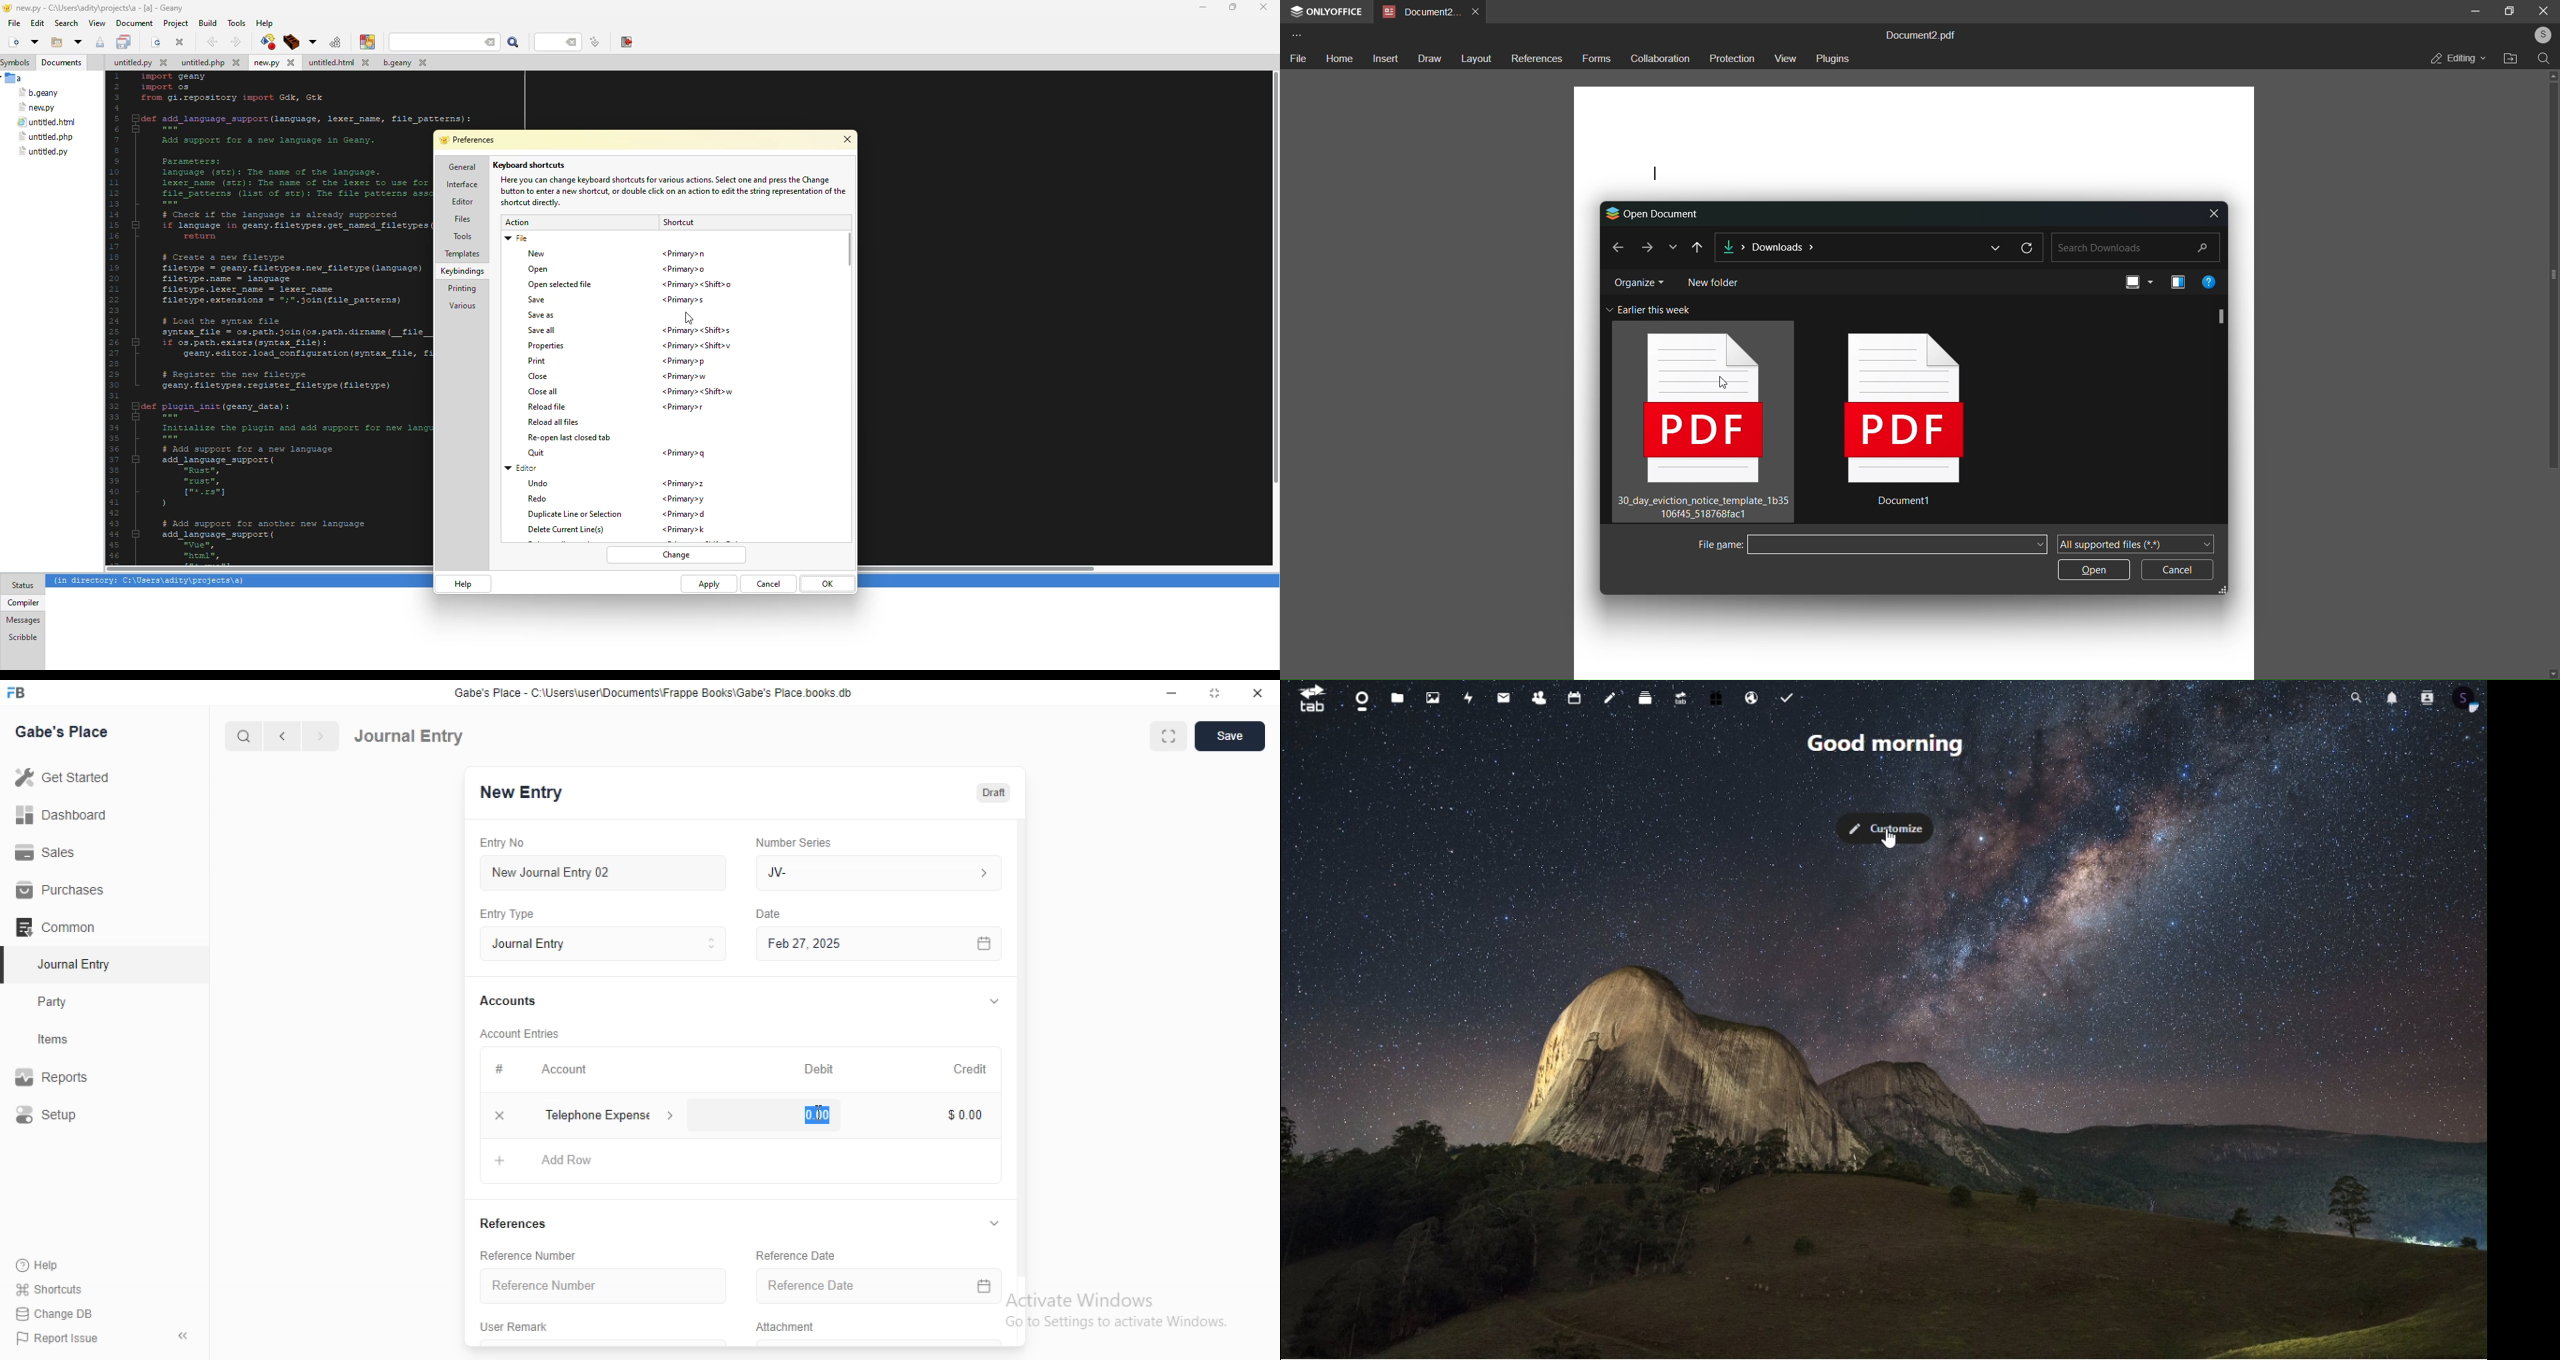 This screenshot has height=1372, width=2576. I want to click on ‘Reference Date, so click(788, 1256).